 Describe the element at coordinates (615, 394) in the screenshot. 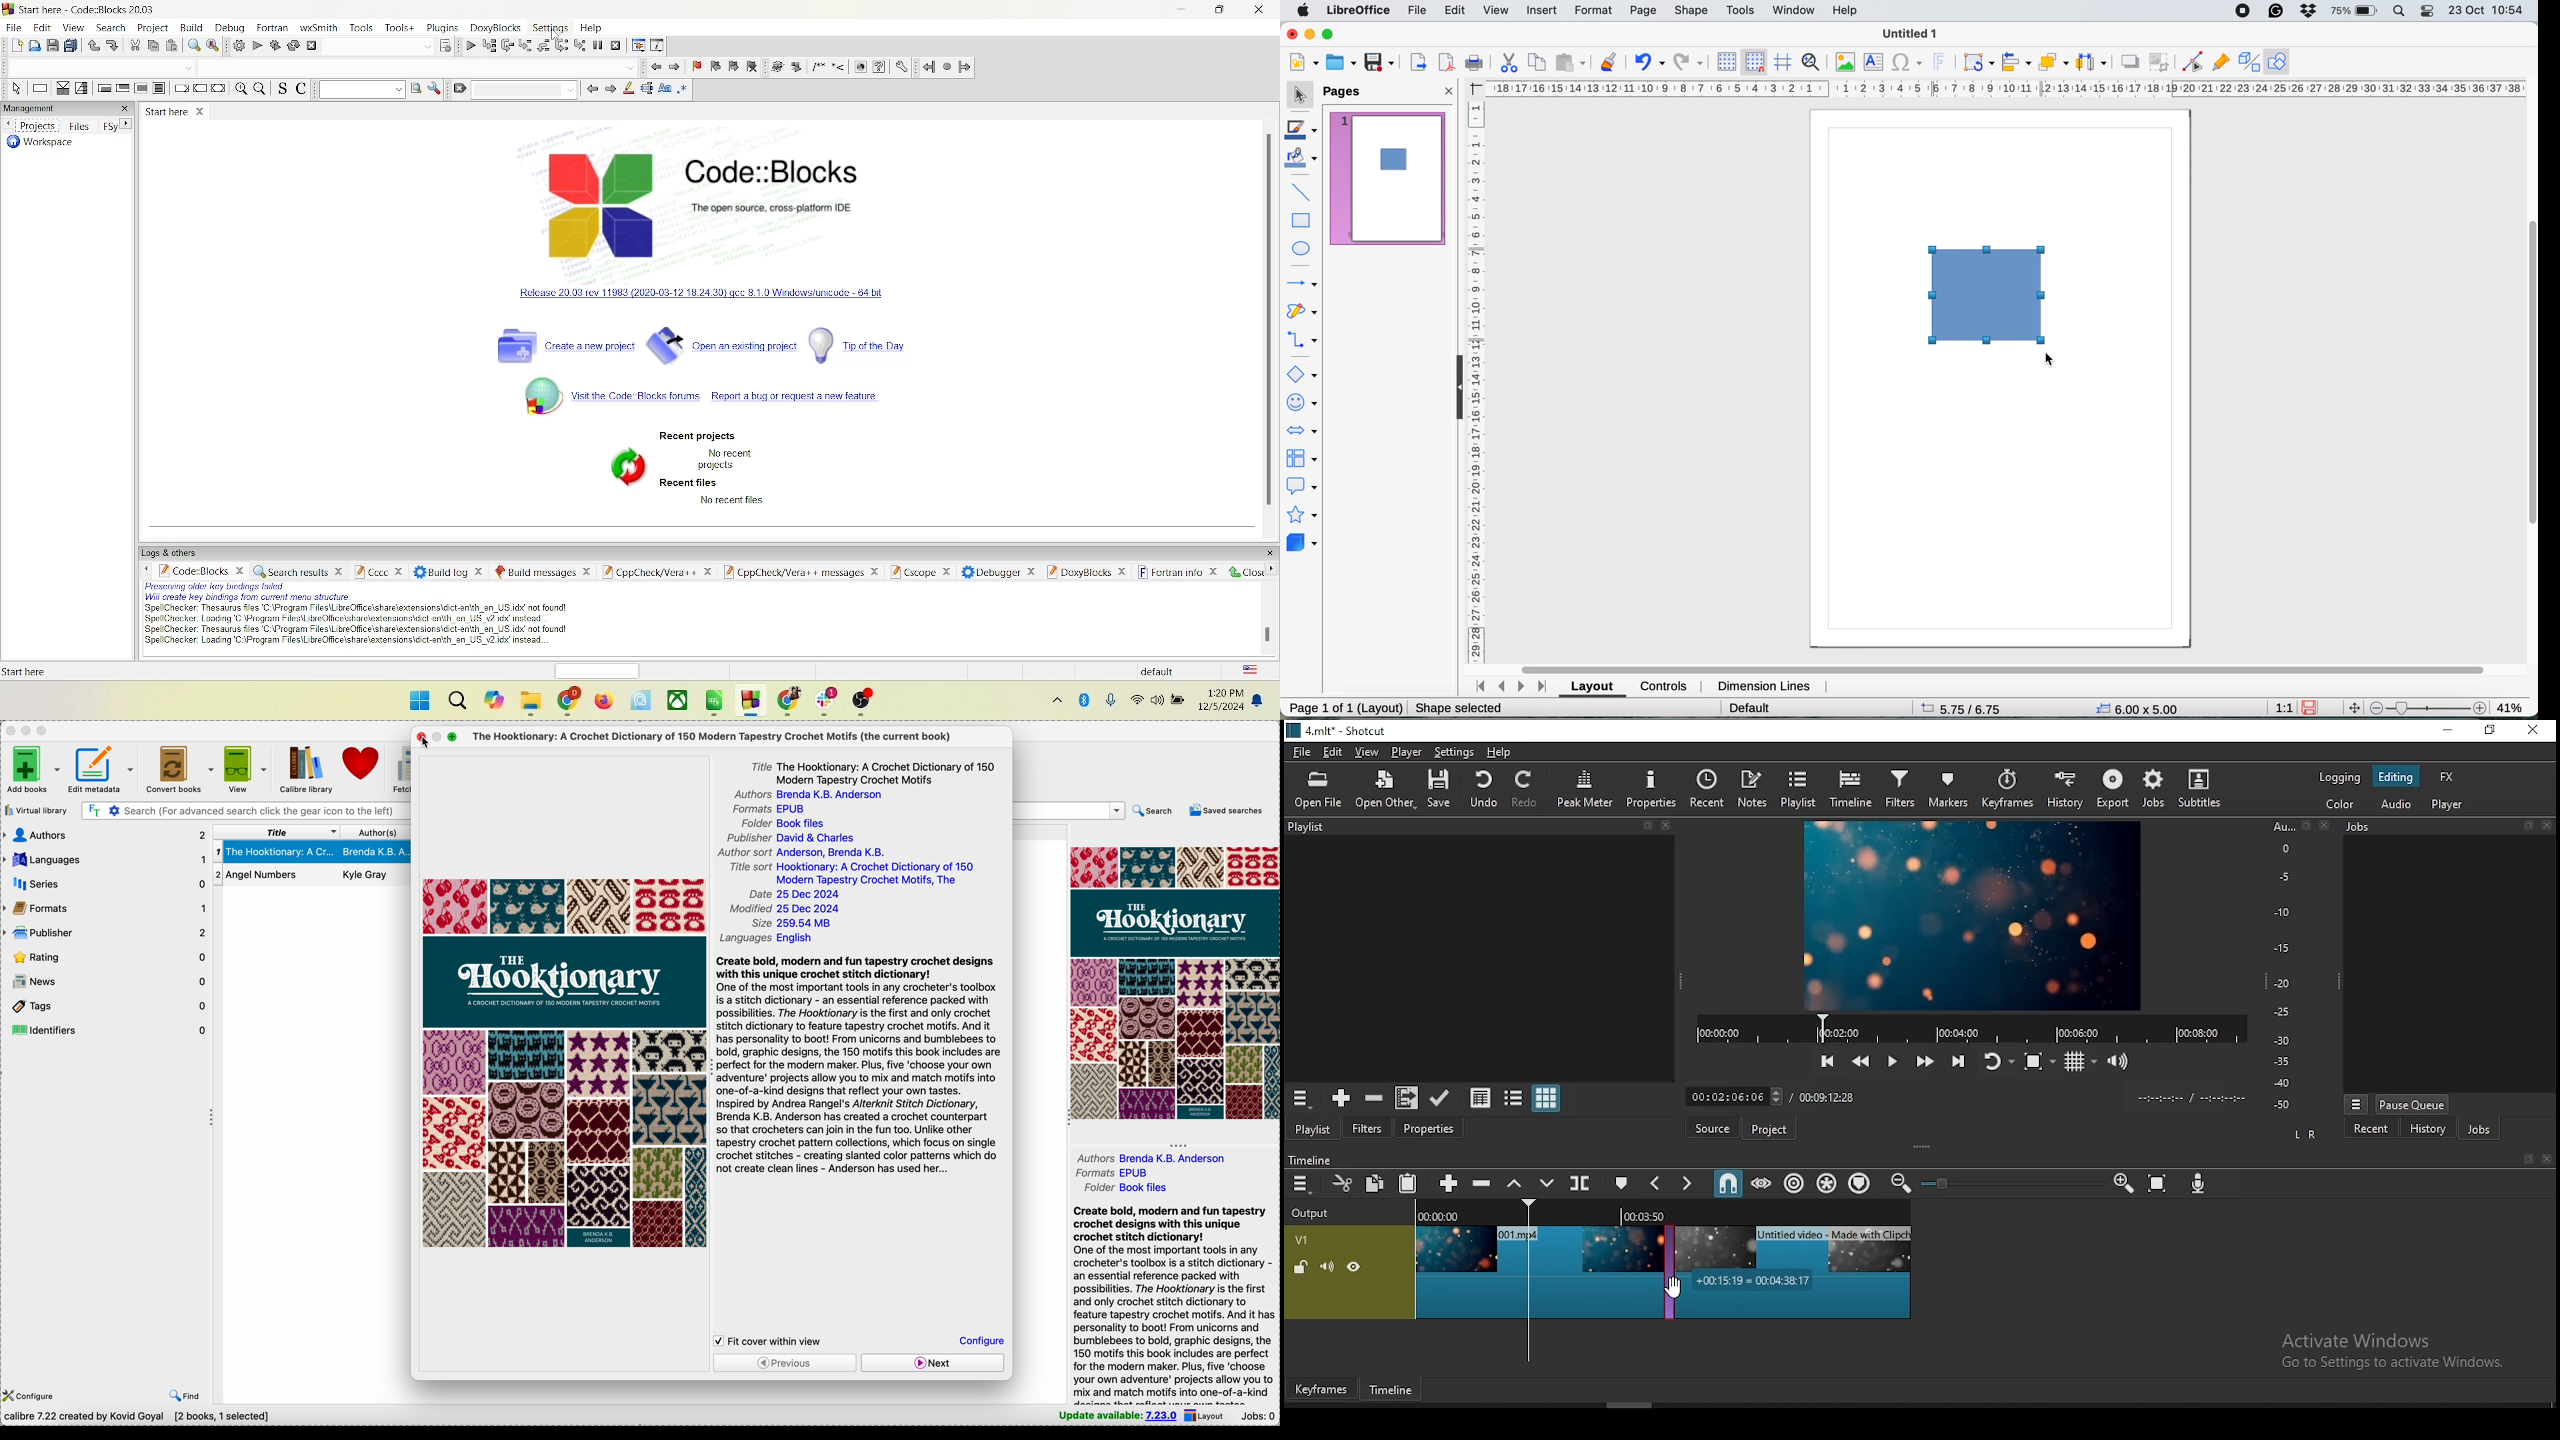

I see `code block forum` at that location.